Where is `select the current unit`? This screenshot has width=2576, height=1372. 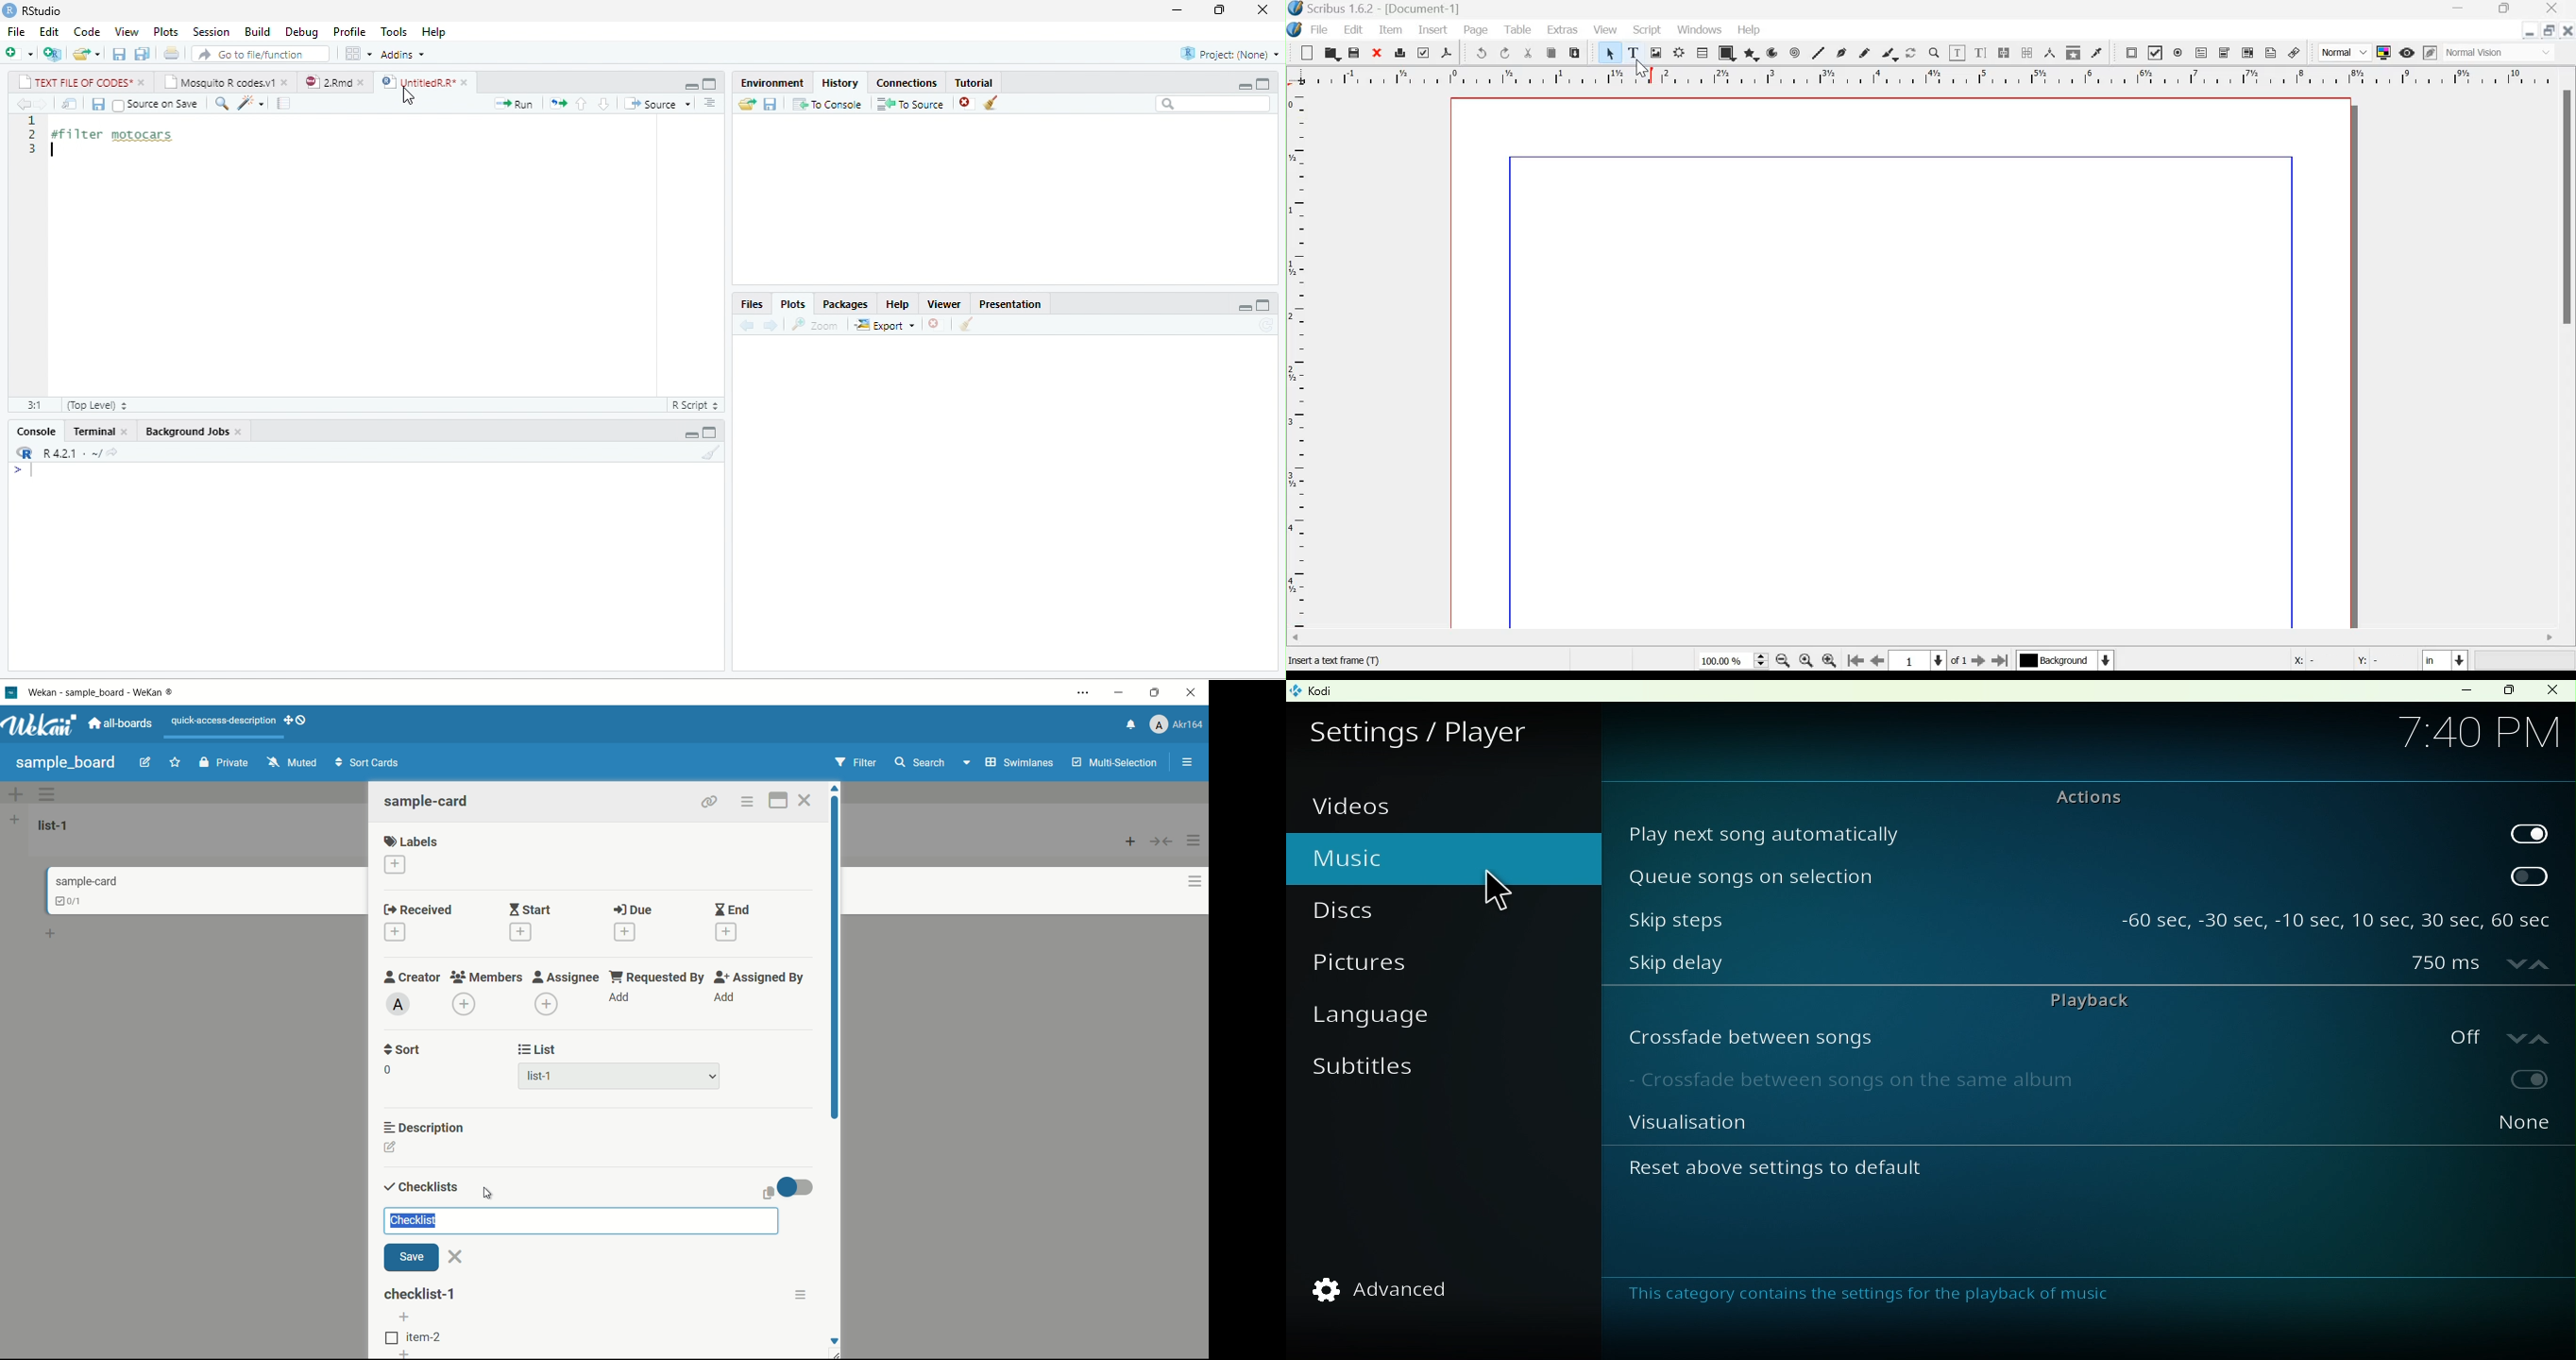
select the current unit is located at coordinates (2444, 658).